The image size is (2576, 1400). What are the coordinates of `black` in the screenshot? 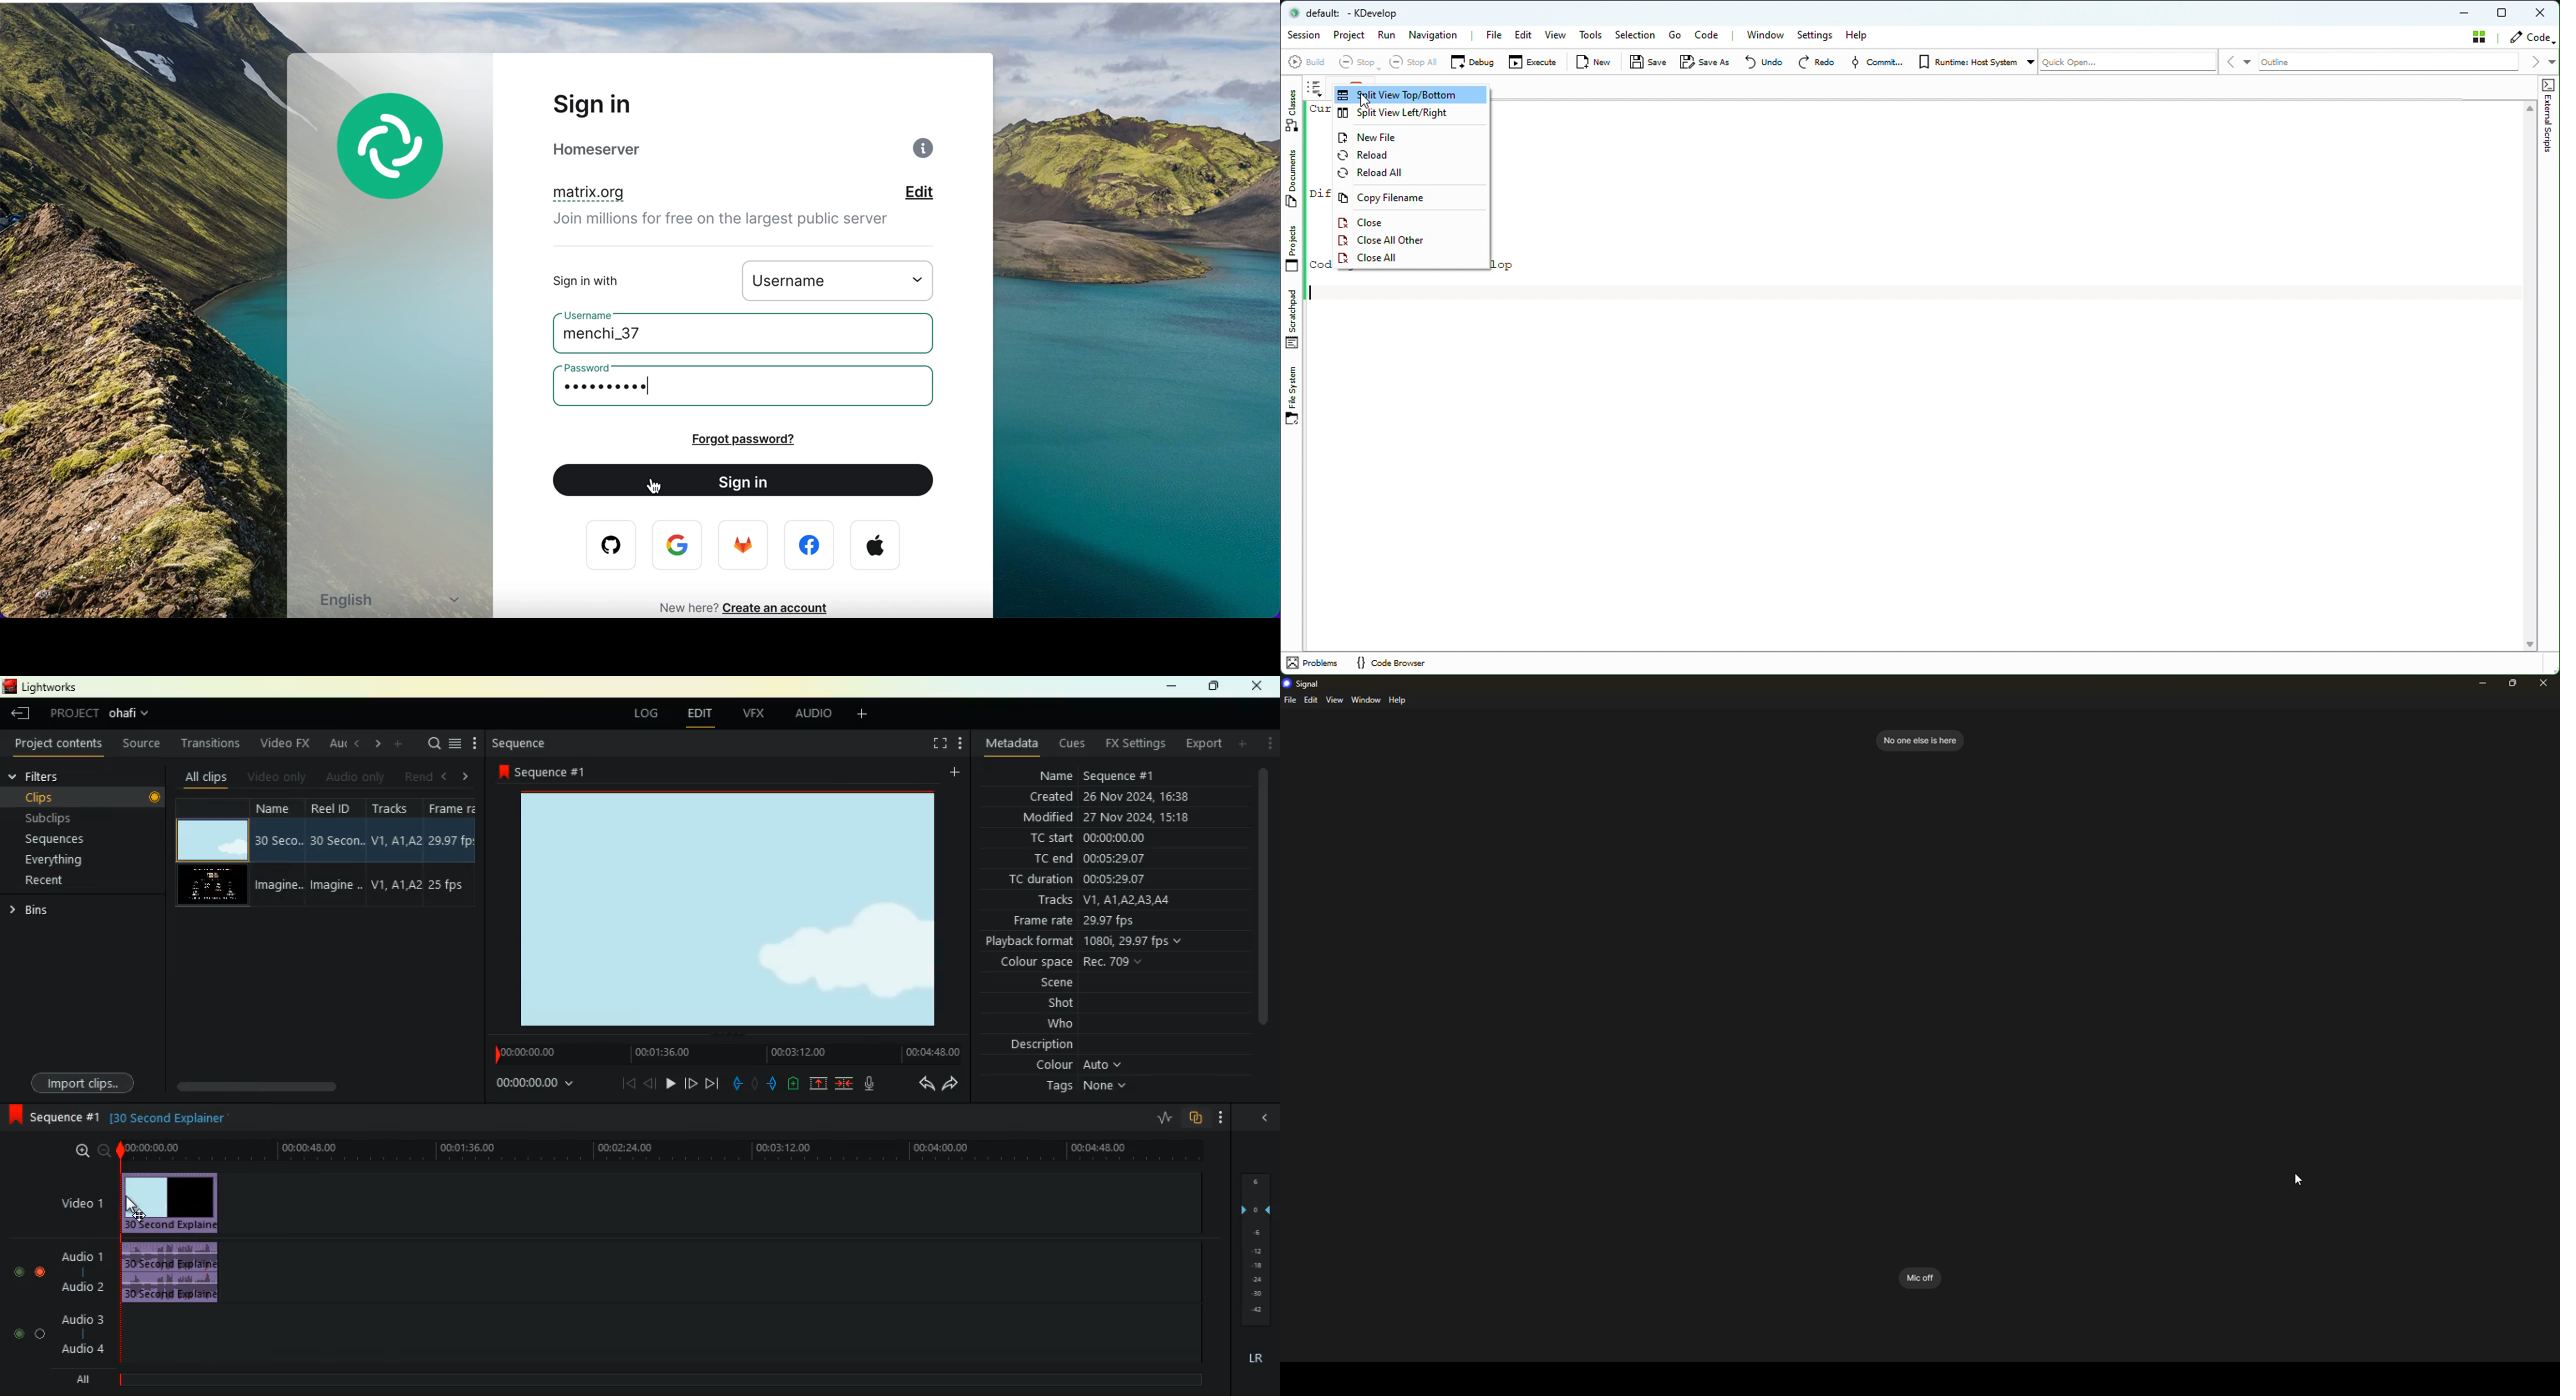 It's located at (126, 1118).